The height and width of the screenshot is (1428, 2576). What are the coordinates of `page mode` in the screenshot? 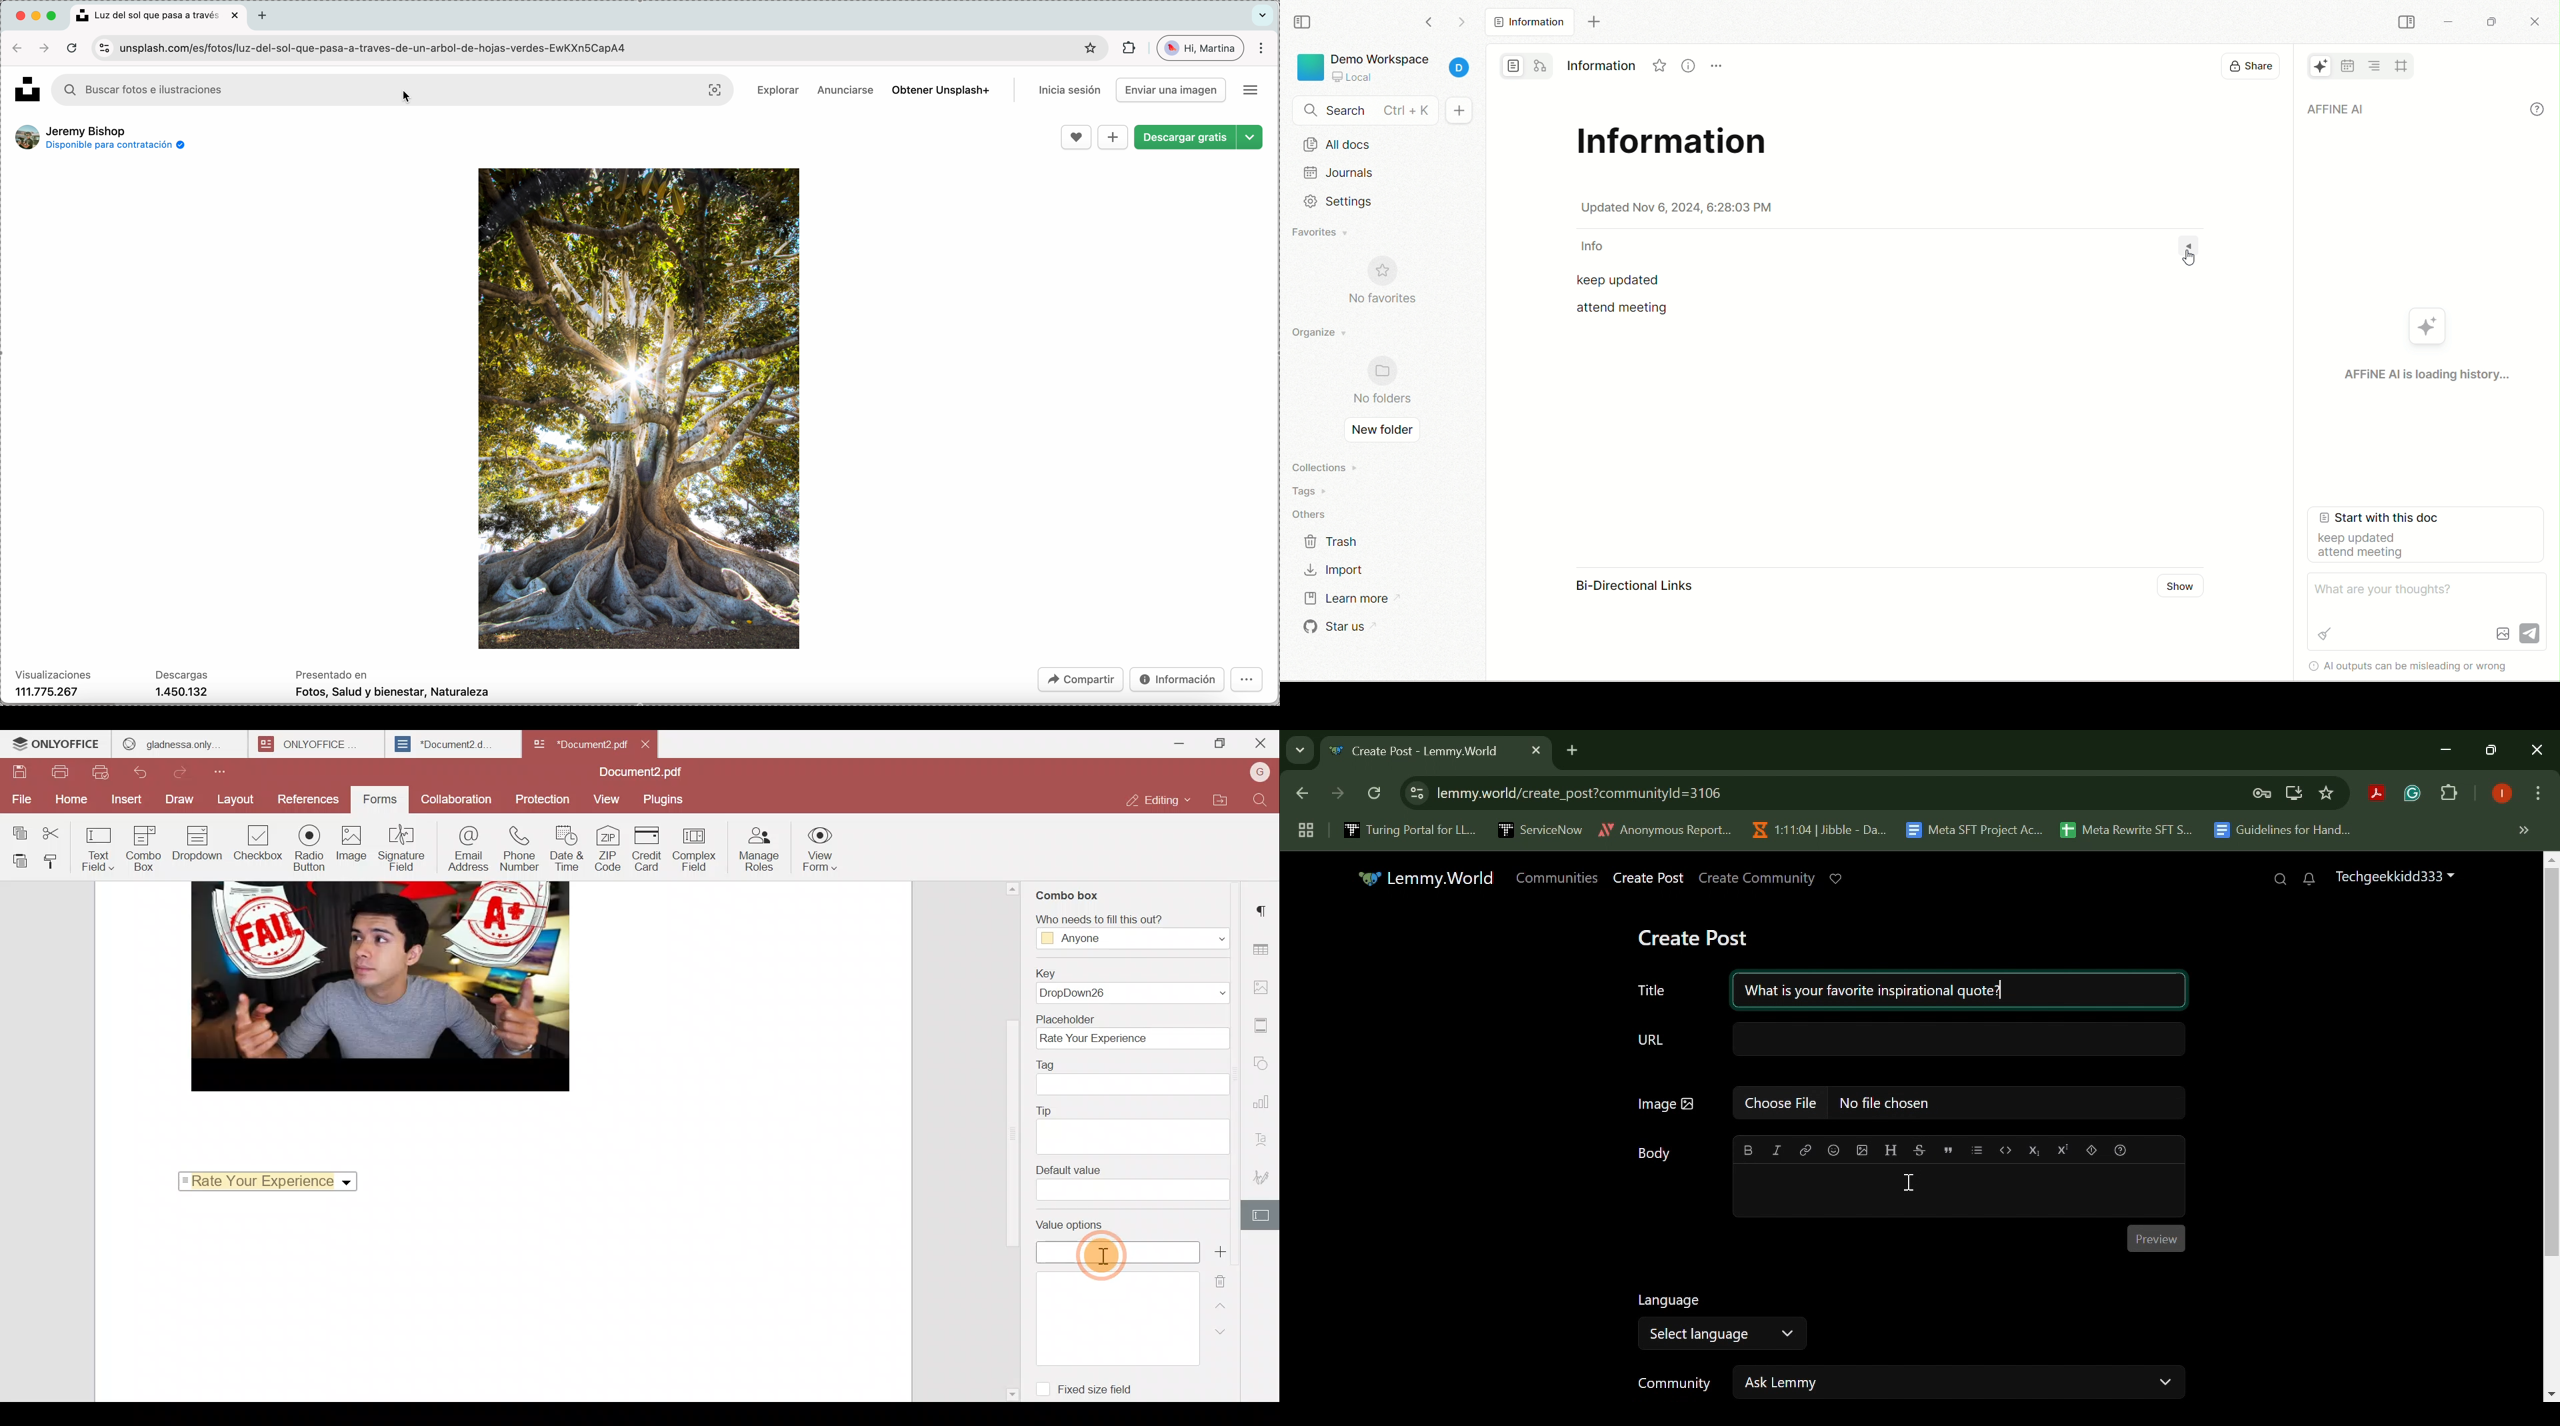 It's located at (1512, 66).